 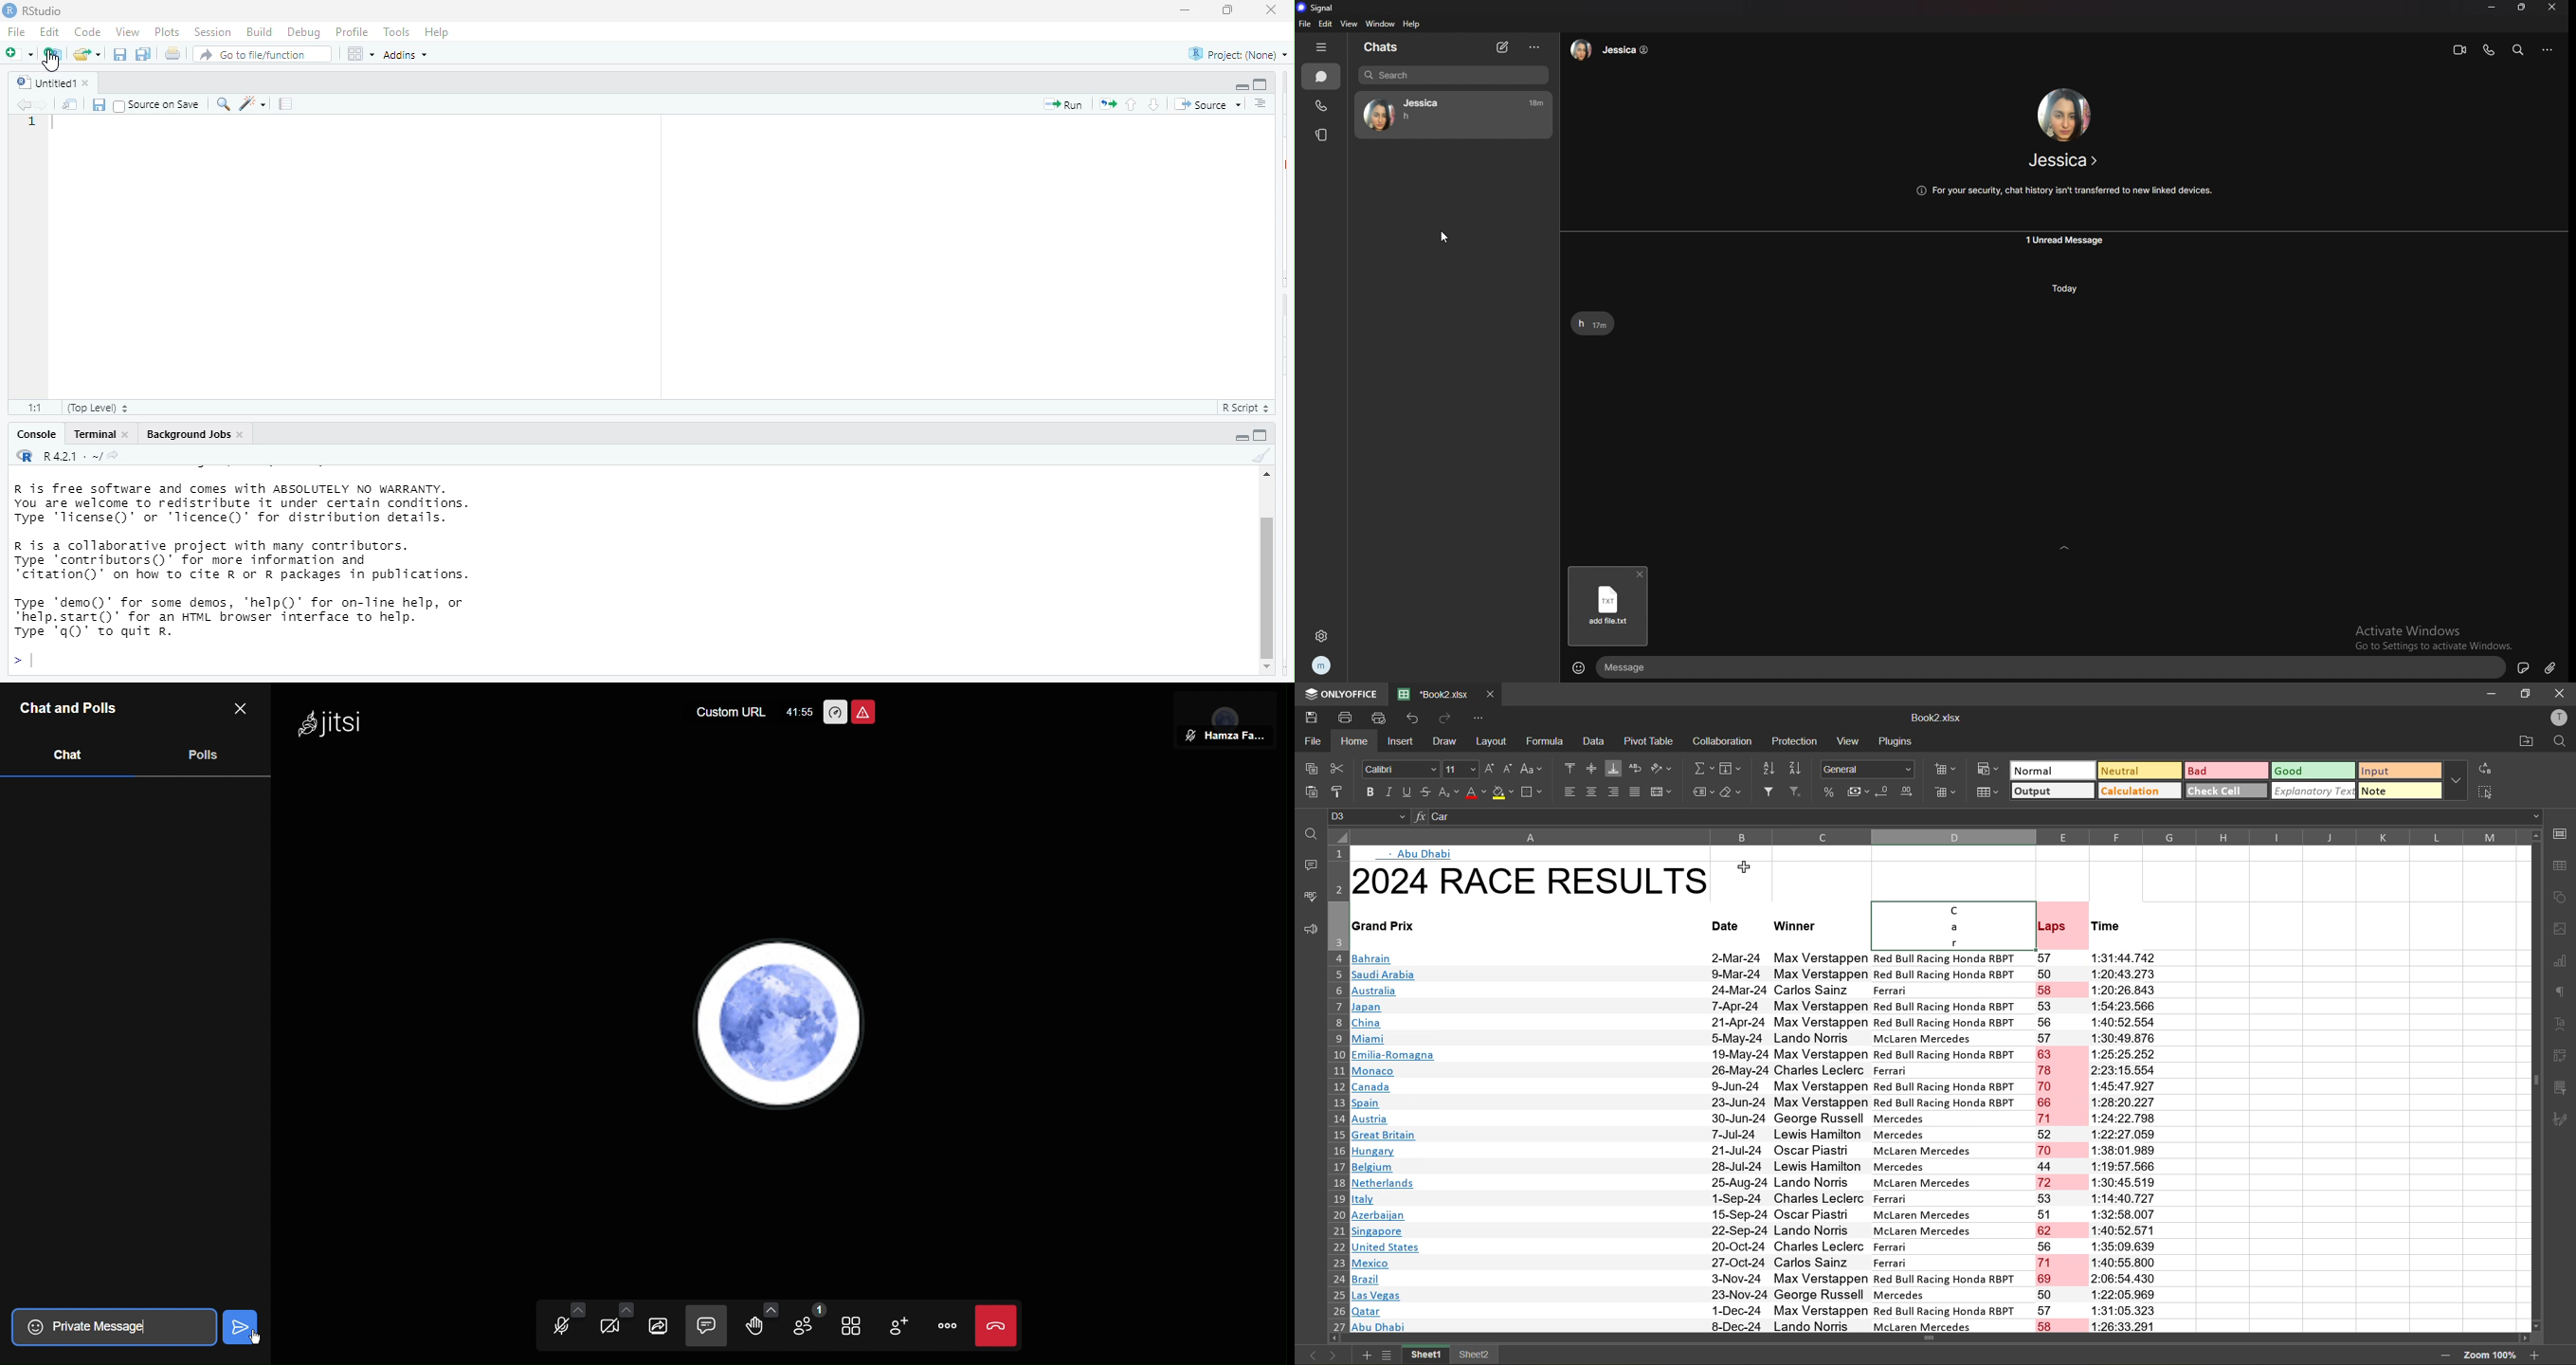 I want to click on delete file, so click(x=1640, y=572).